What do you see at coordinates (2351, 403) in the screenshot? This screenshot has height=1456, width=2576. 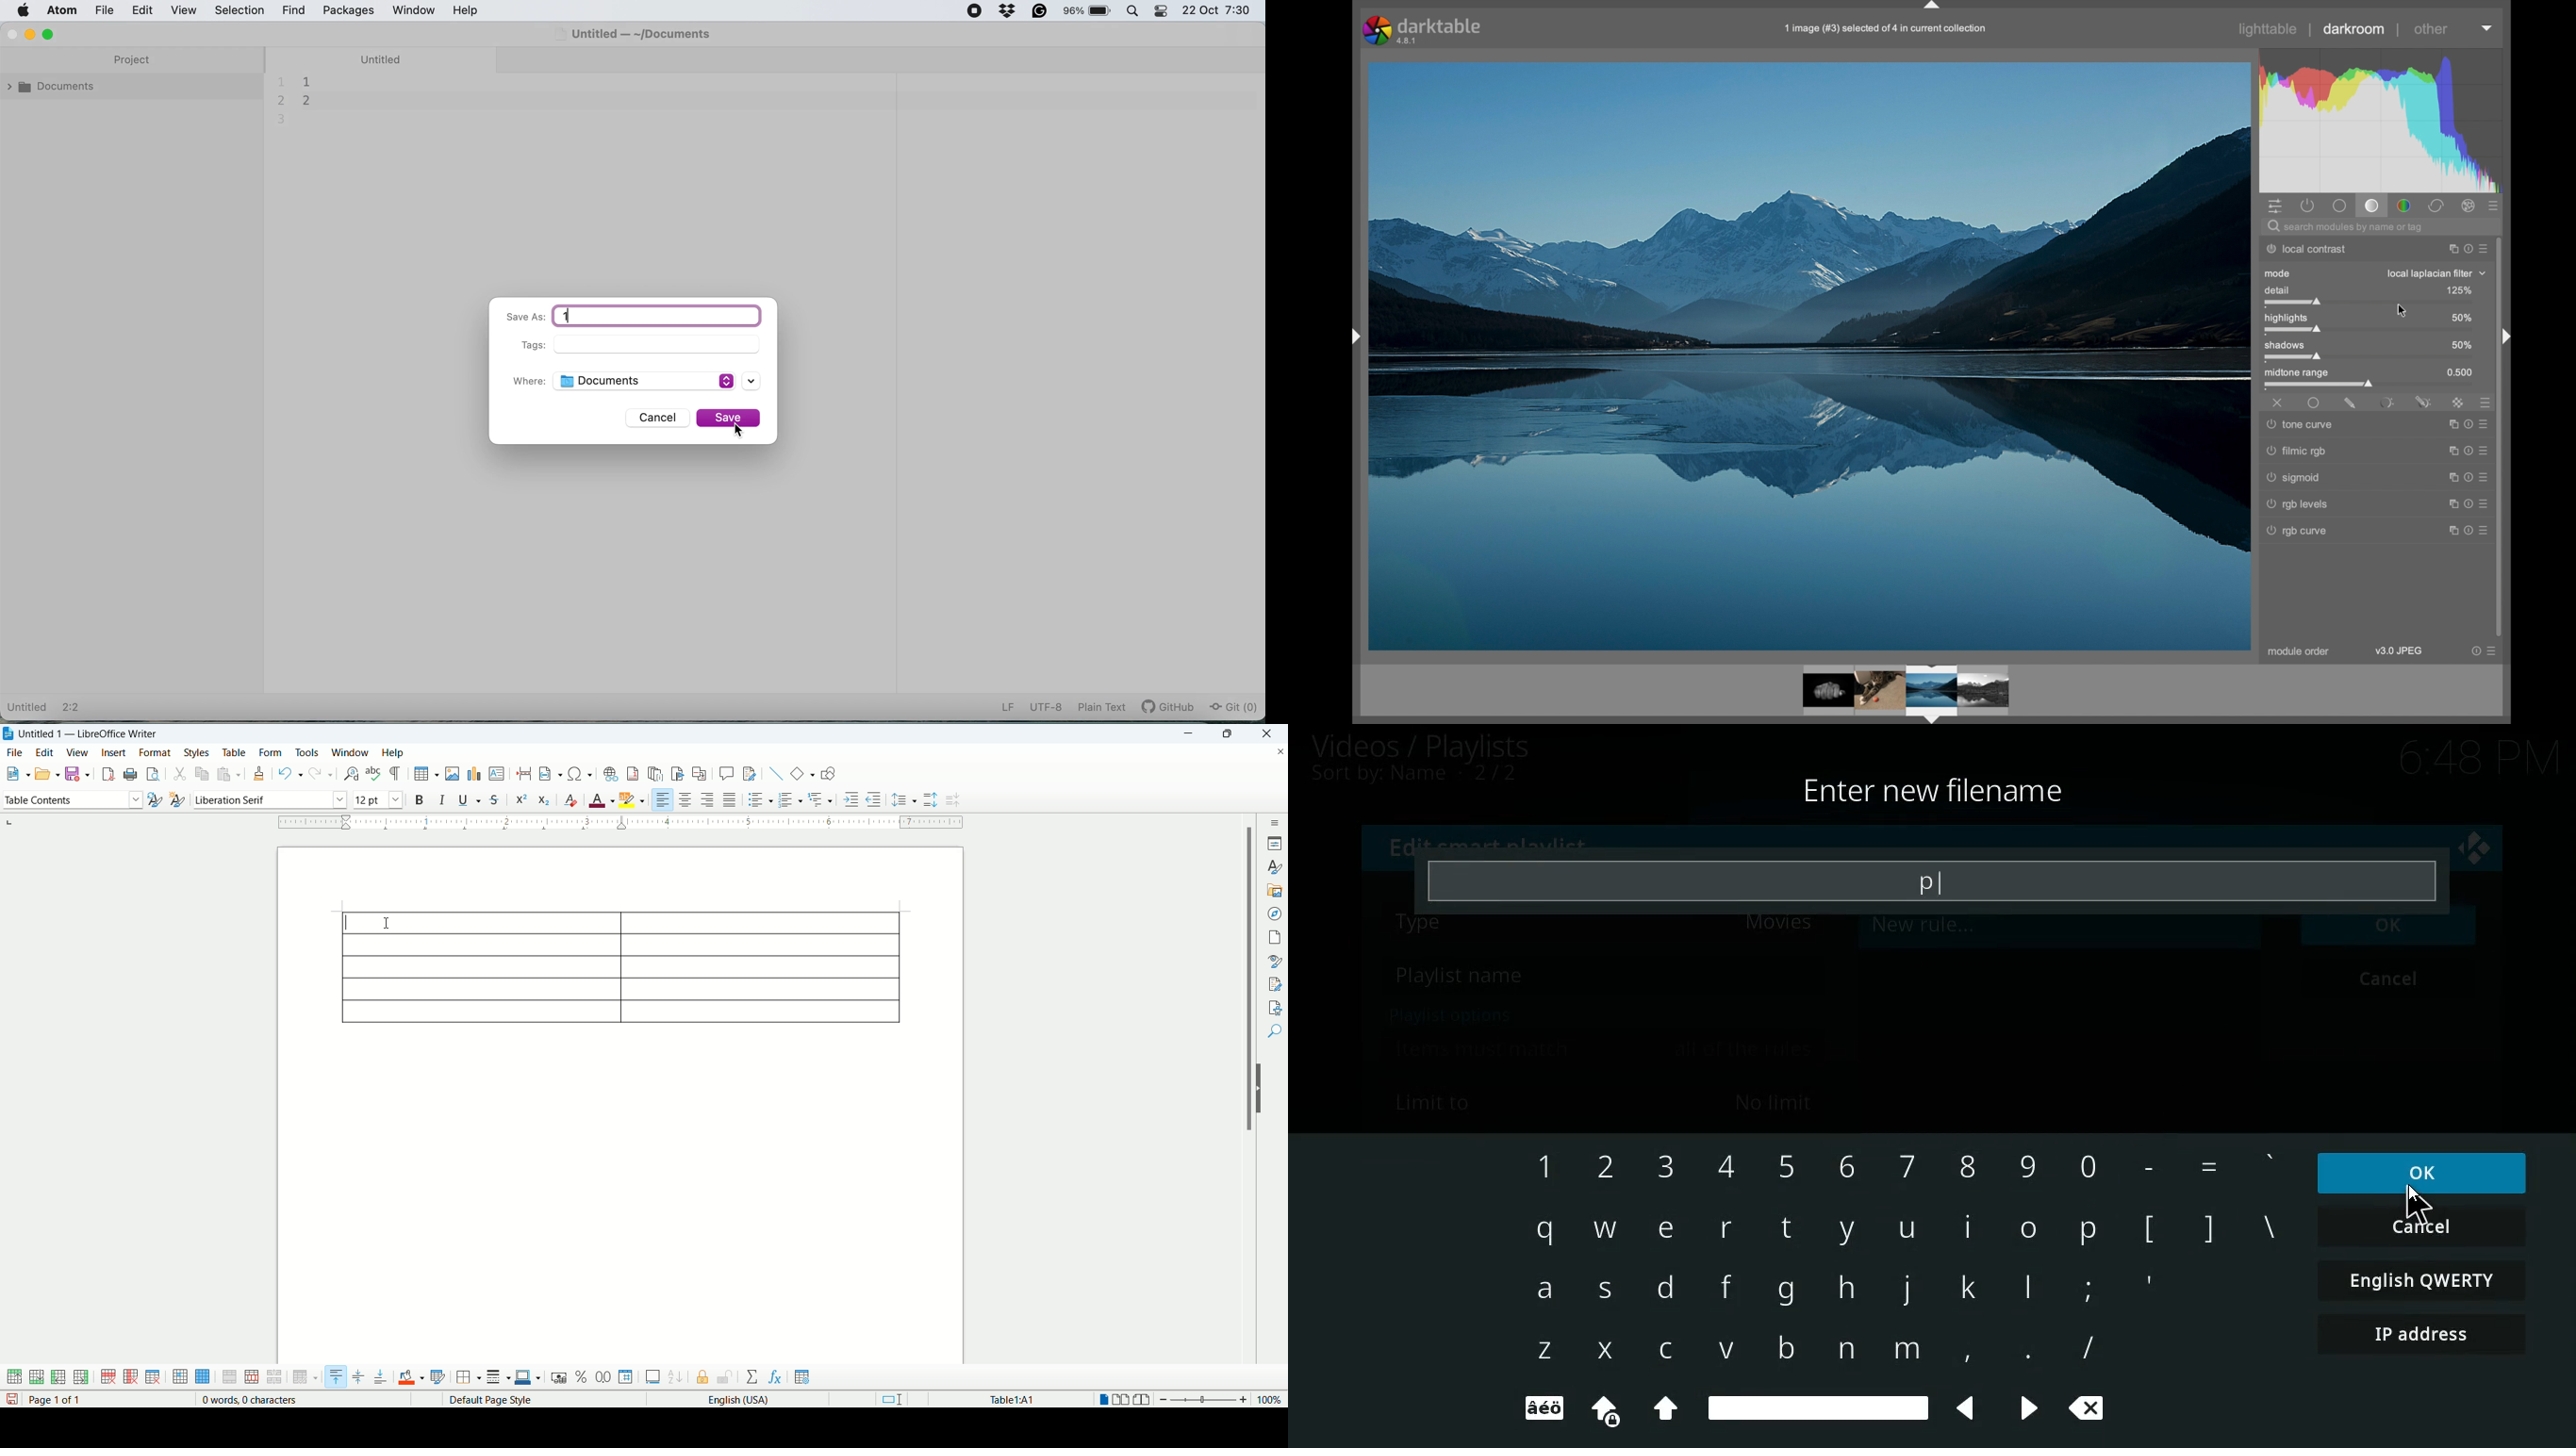 I see `drawn mask` at bounding box center [2351, 403].